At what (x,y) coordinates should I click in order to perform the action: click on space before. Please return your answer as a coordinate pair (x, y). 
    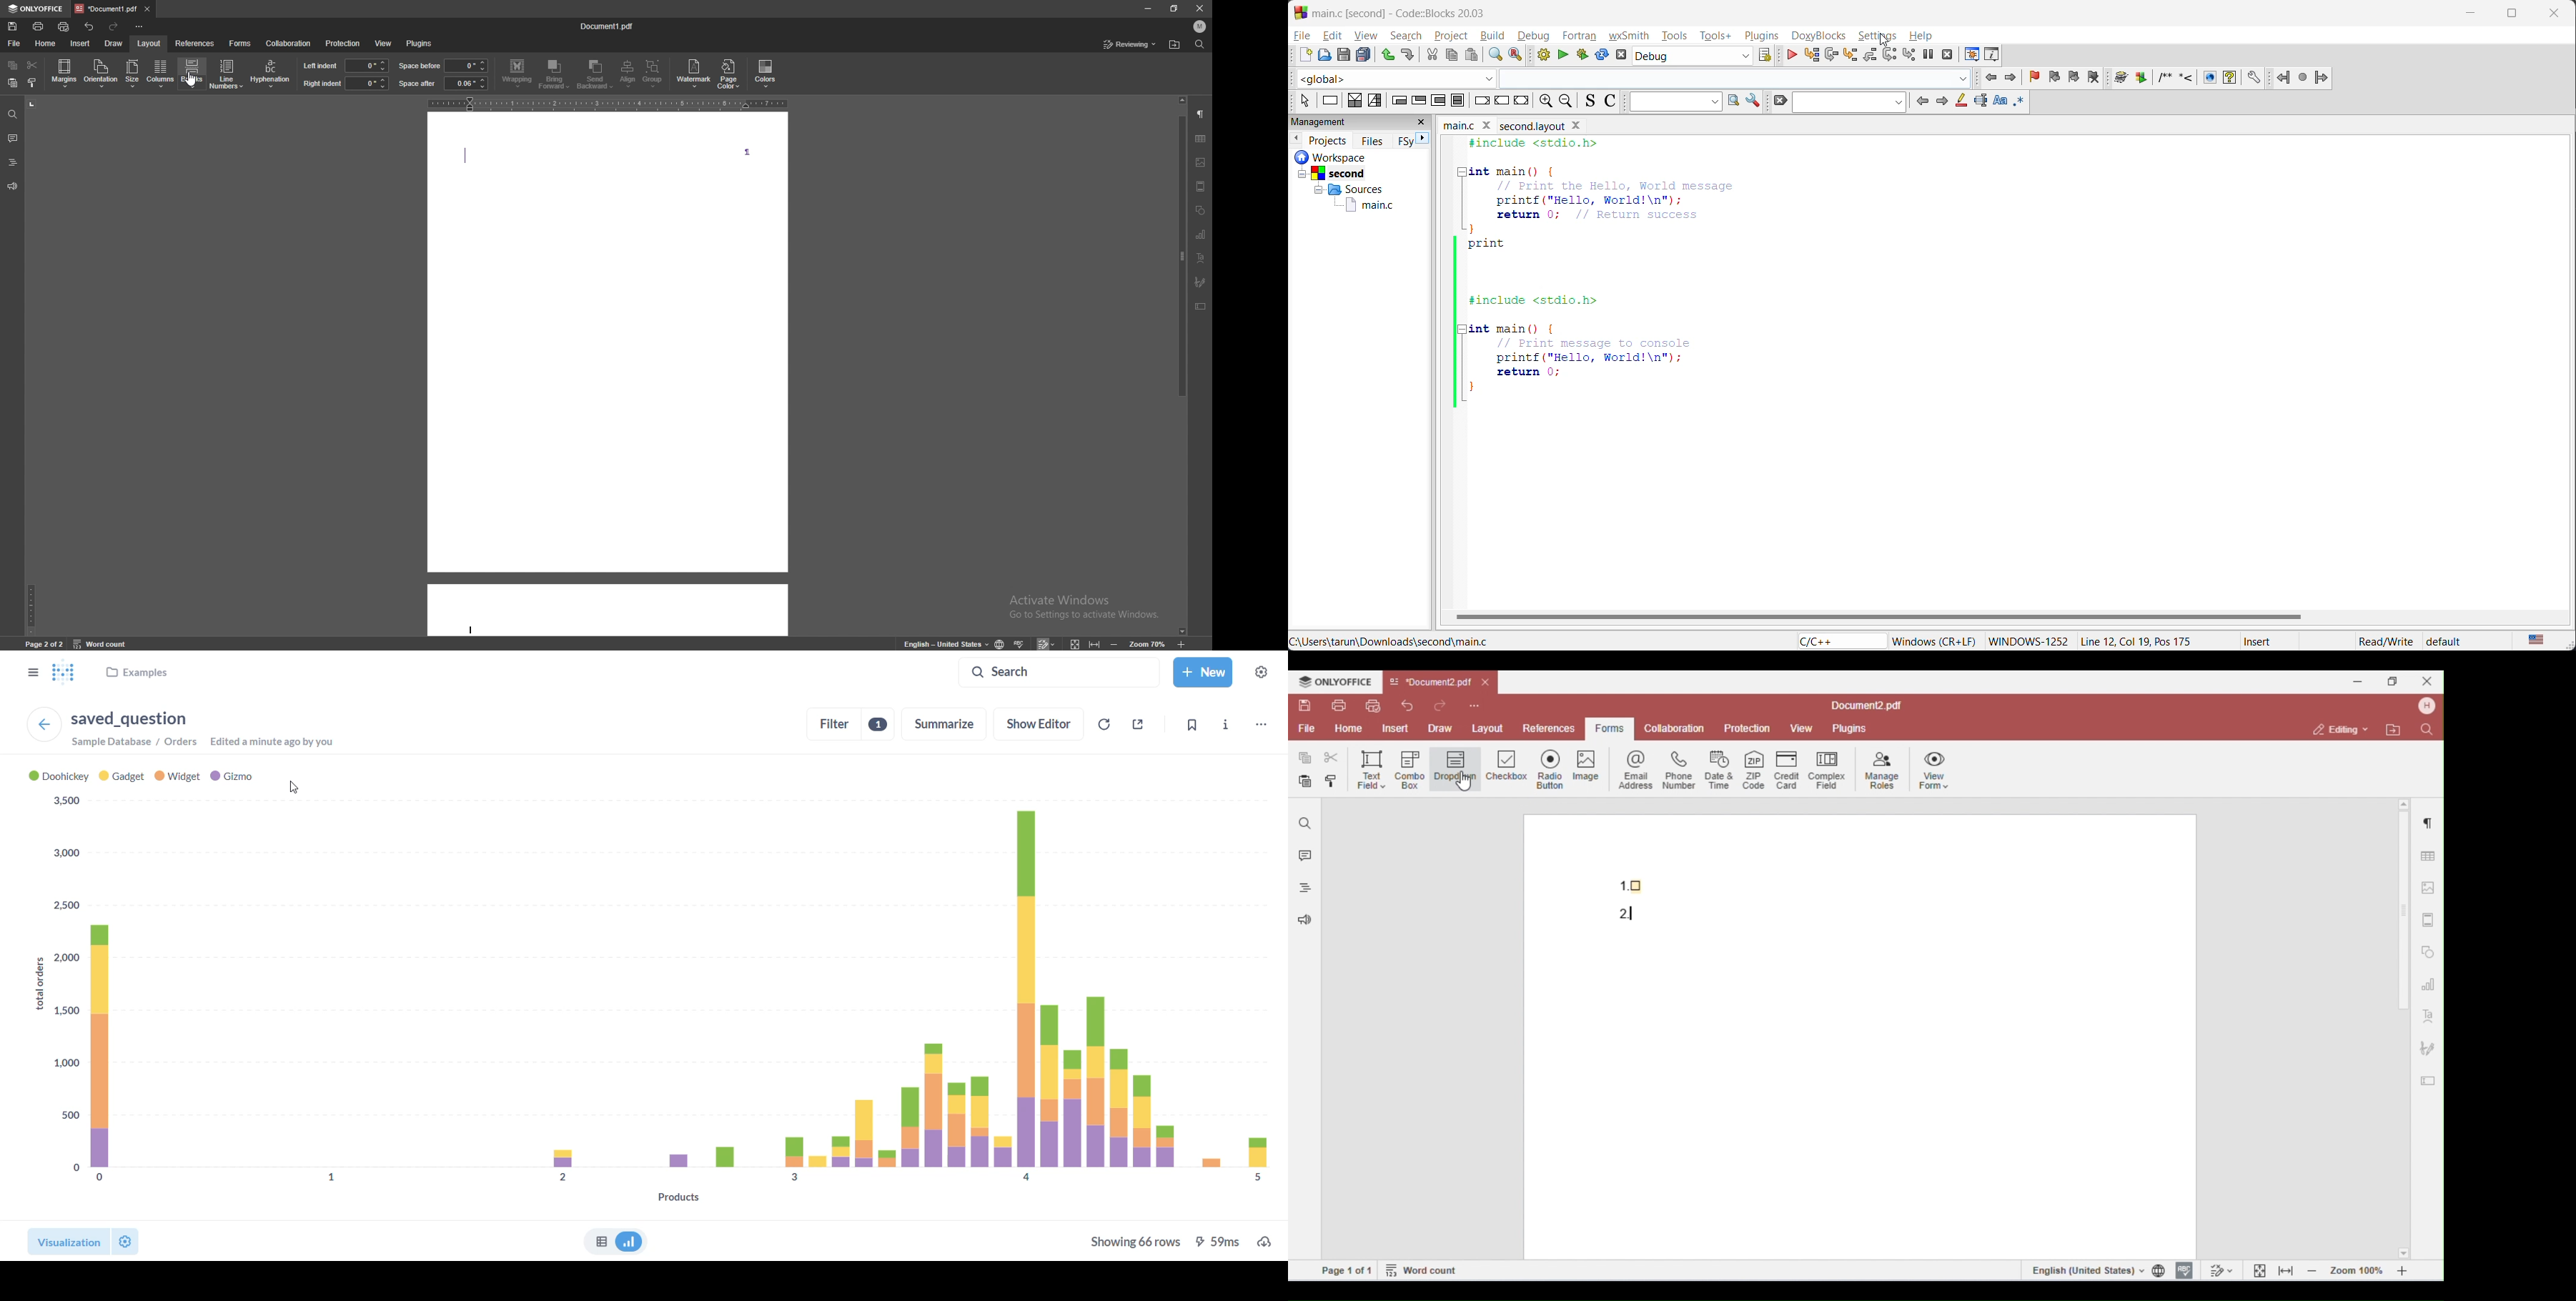
    Looking at the image, I should click on (420, 66).